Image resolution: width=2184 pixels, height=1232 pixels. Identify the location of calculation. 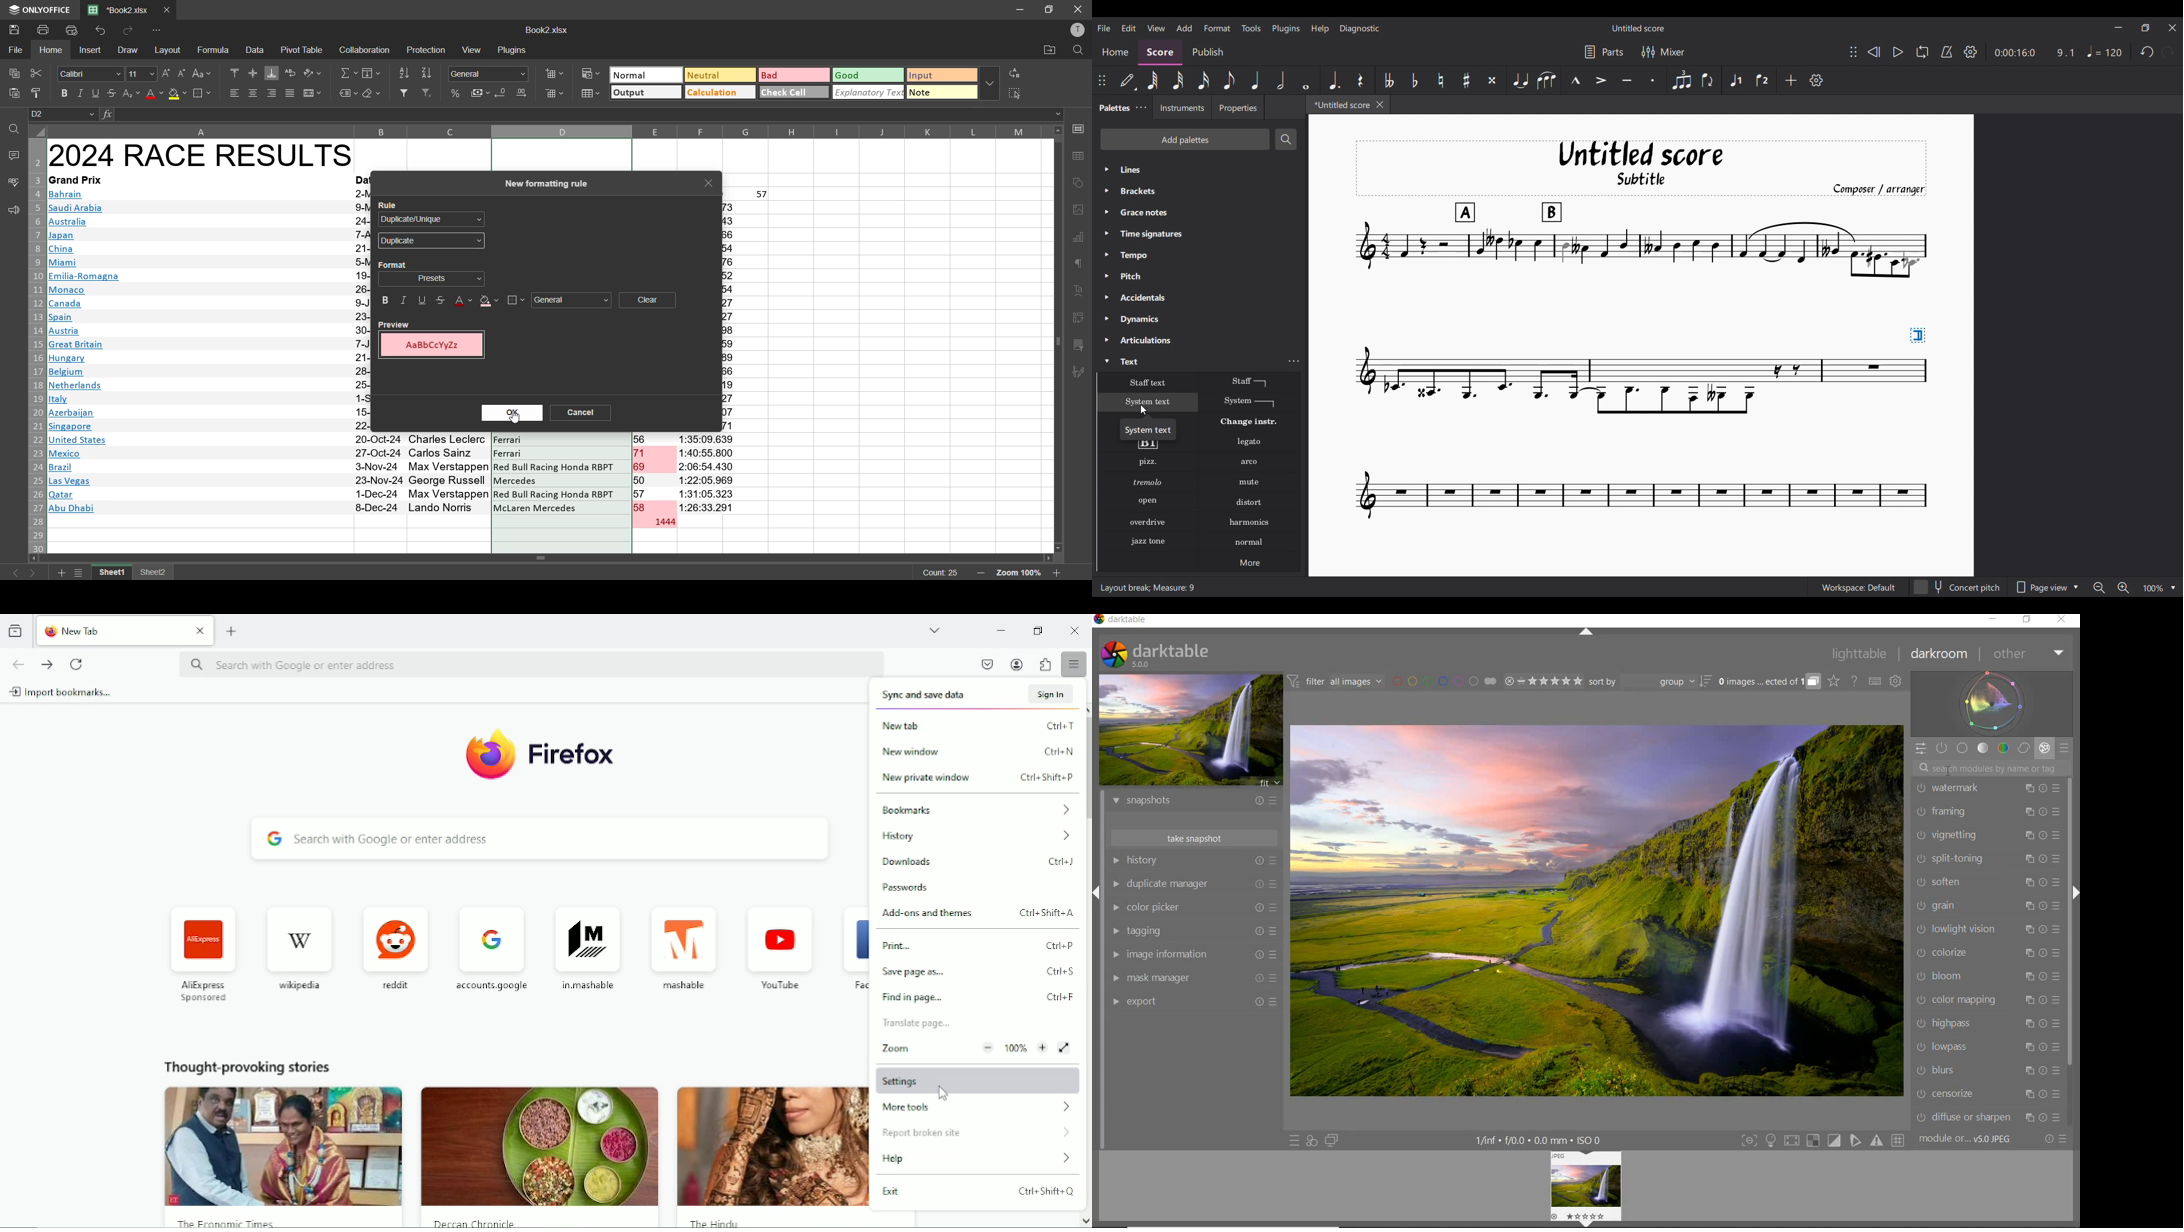
(717, 92).